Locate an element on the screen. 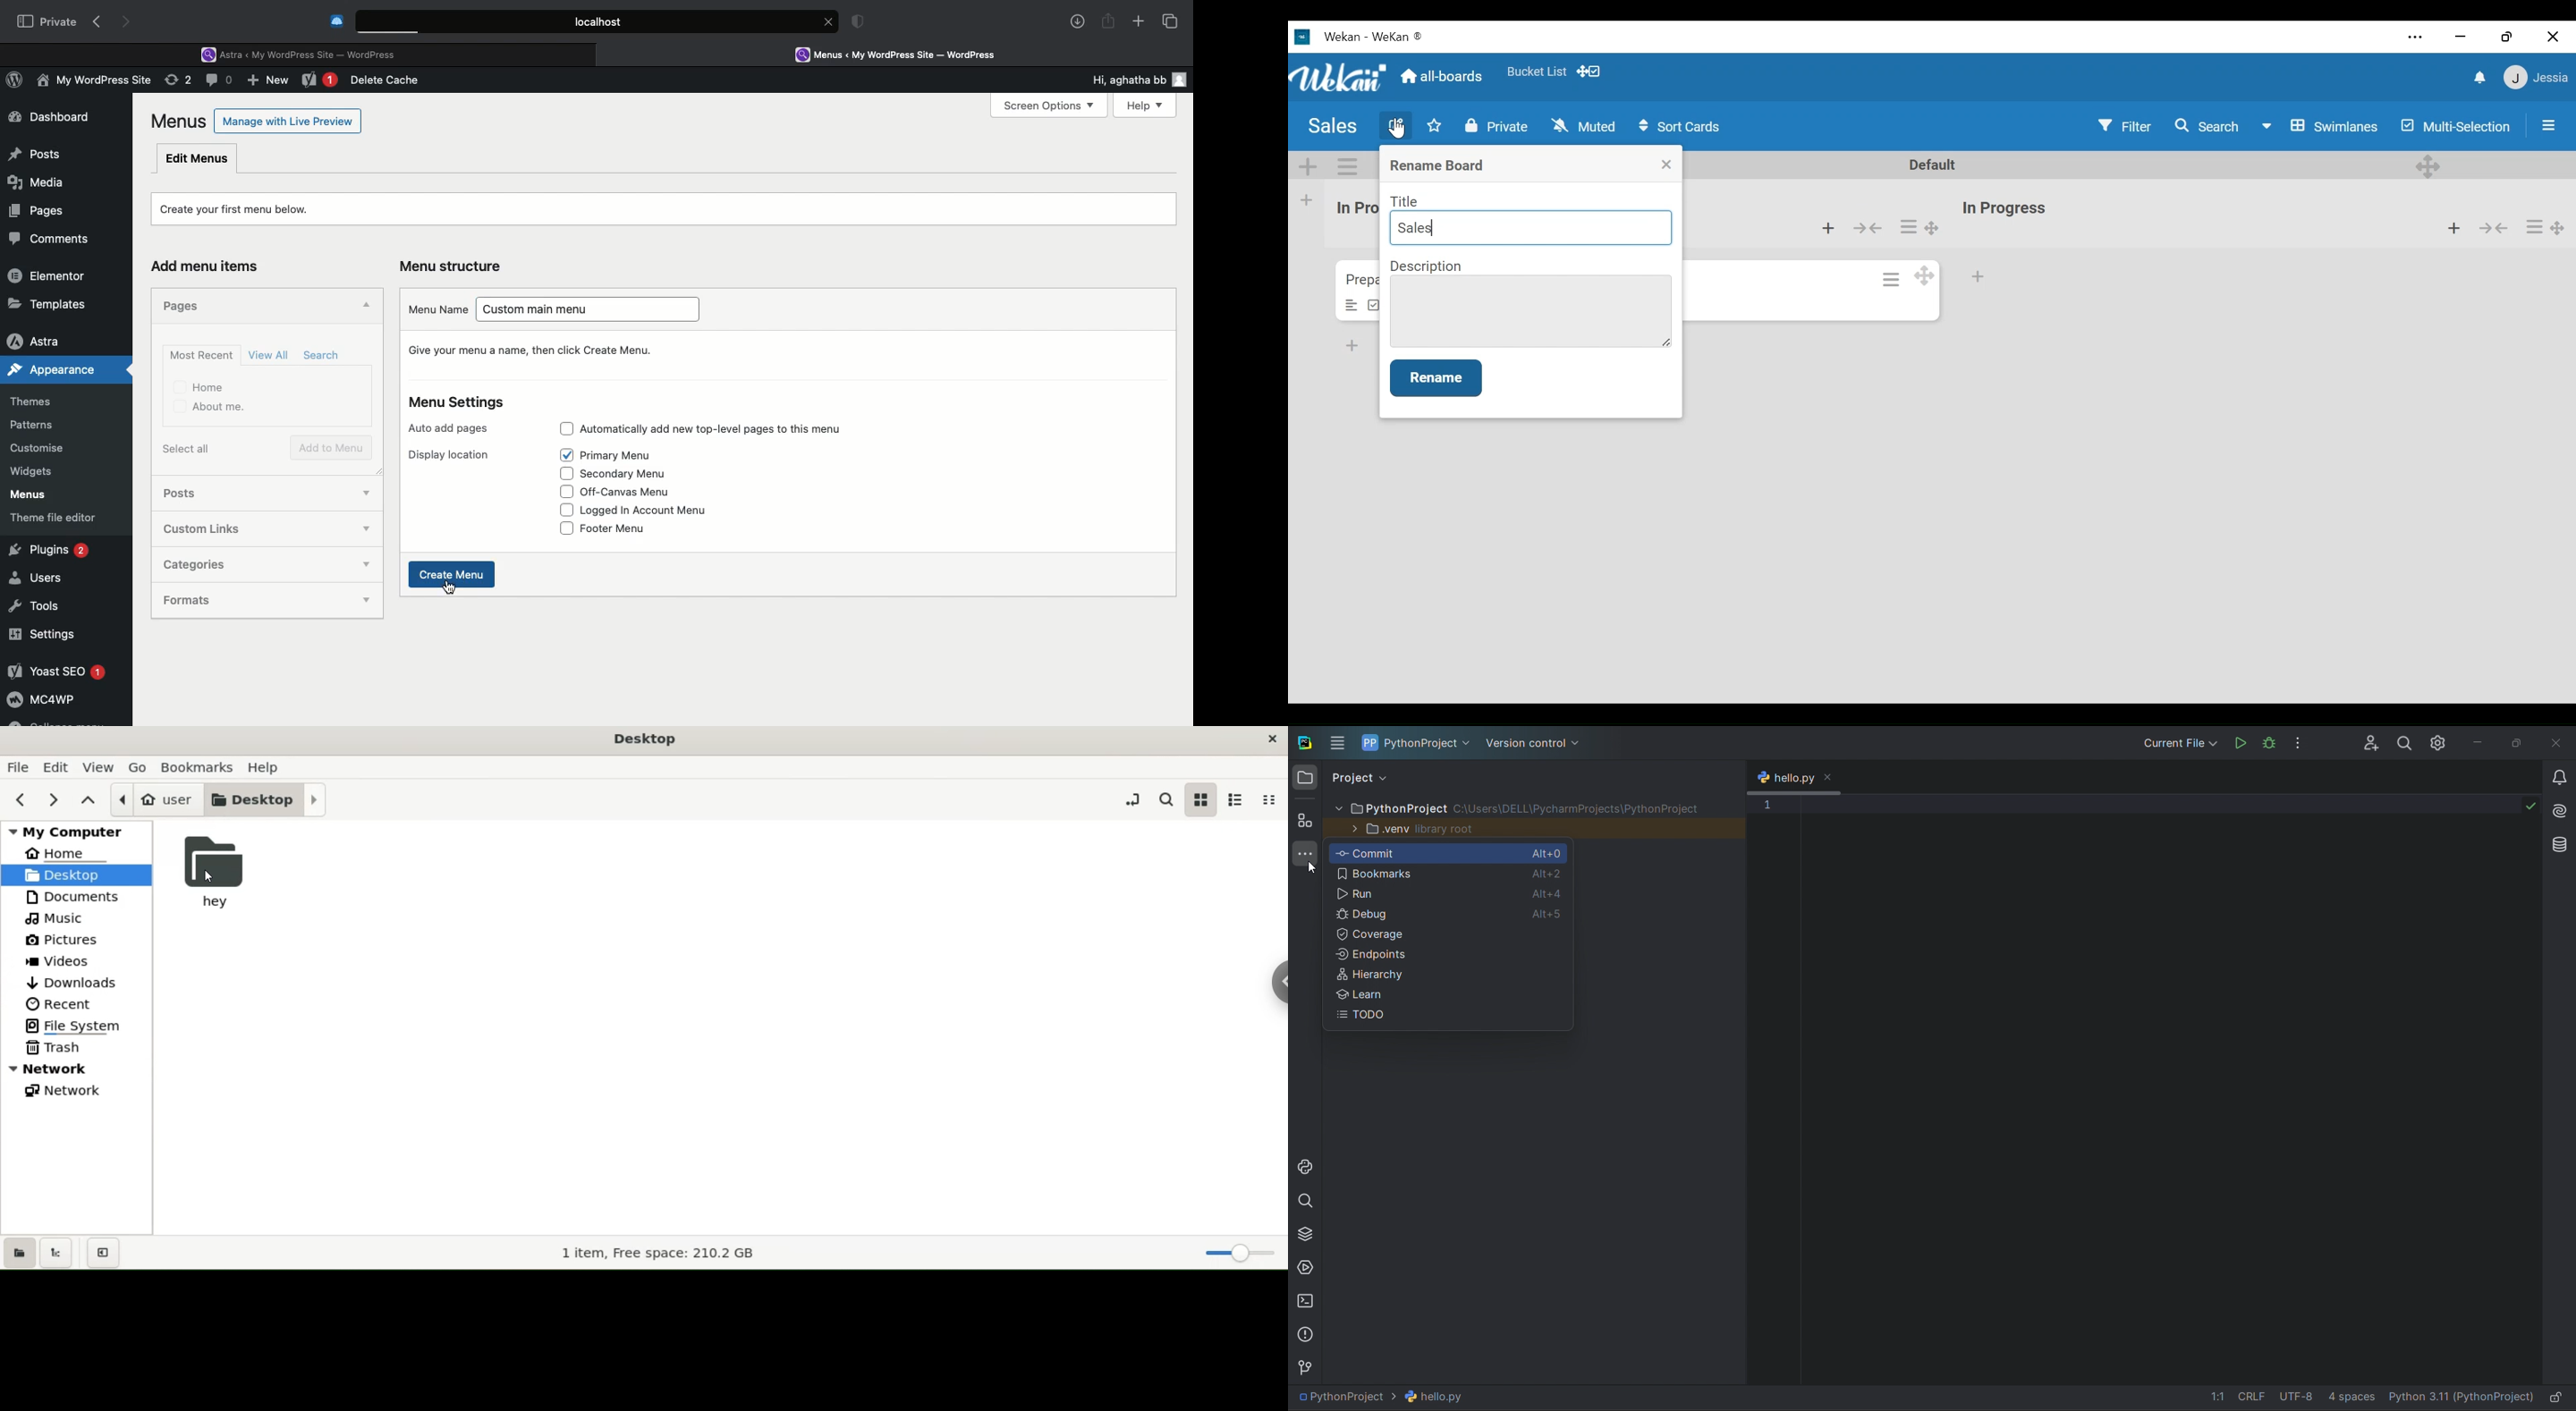 The height and width of the screenshot is (1428, 2576). Menu structure is located at coordinates (454, 266).